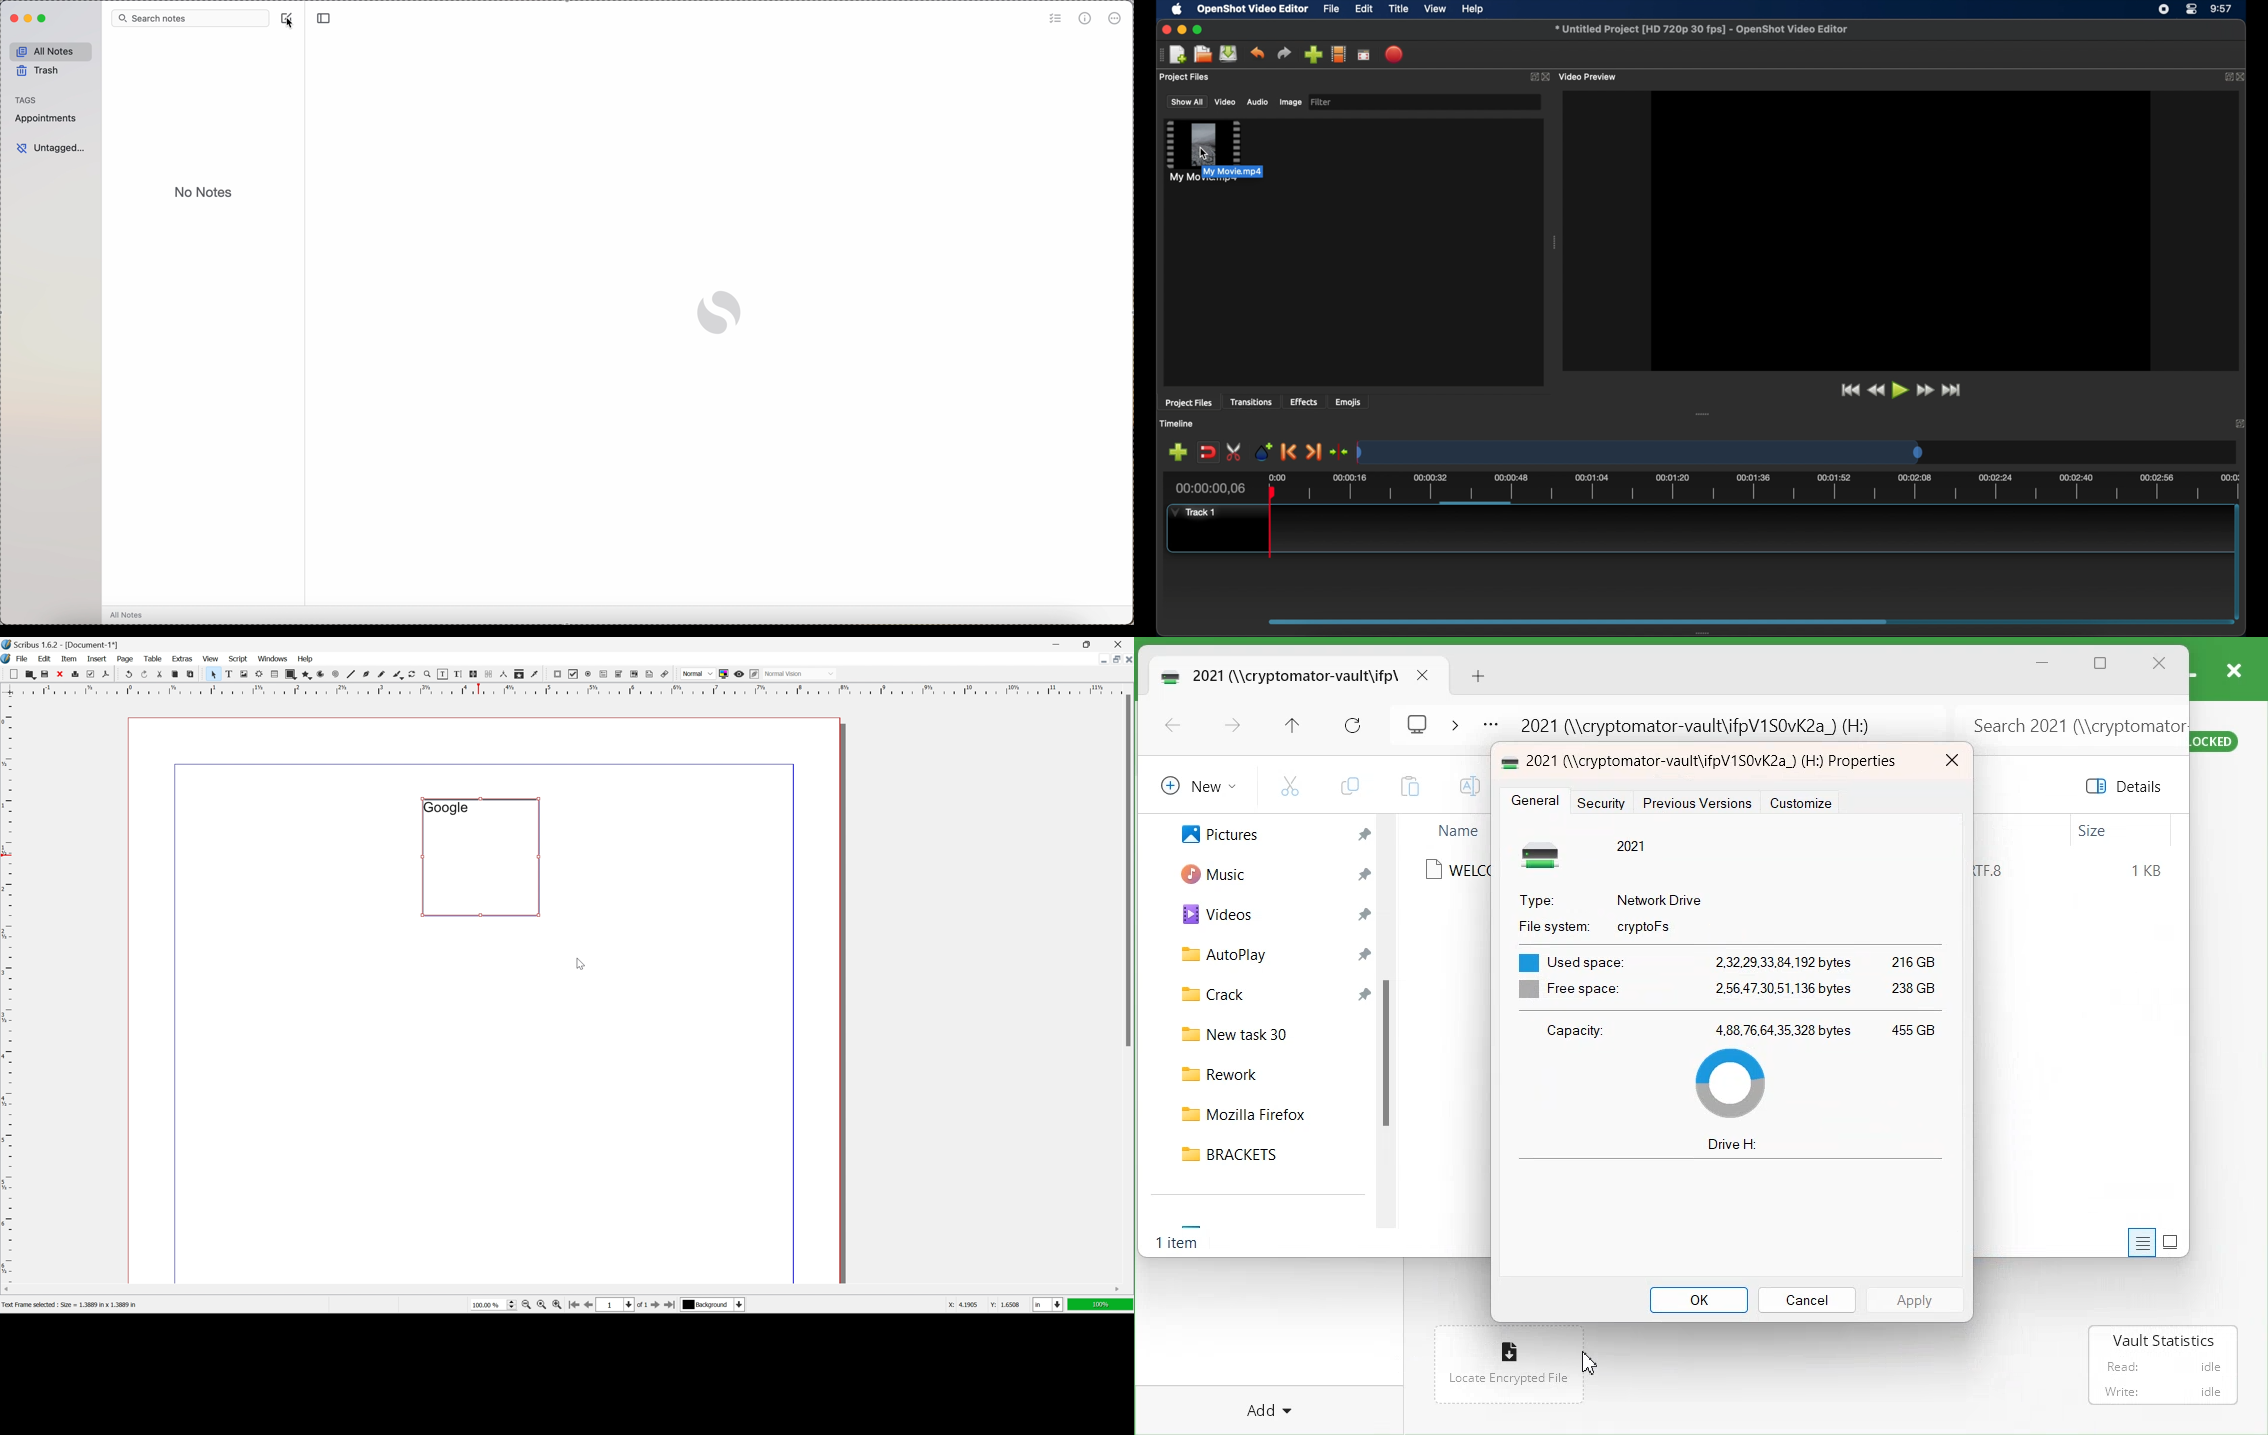  What do you see at coordinates (125, 658) in the screenshot?
I see `page` at bounding box center [125, 658].